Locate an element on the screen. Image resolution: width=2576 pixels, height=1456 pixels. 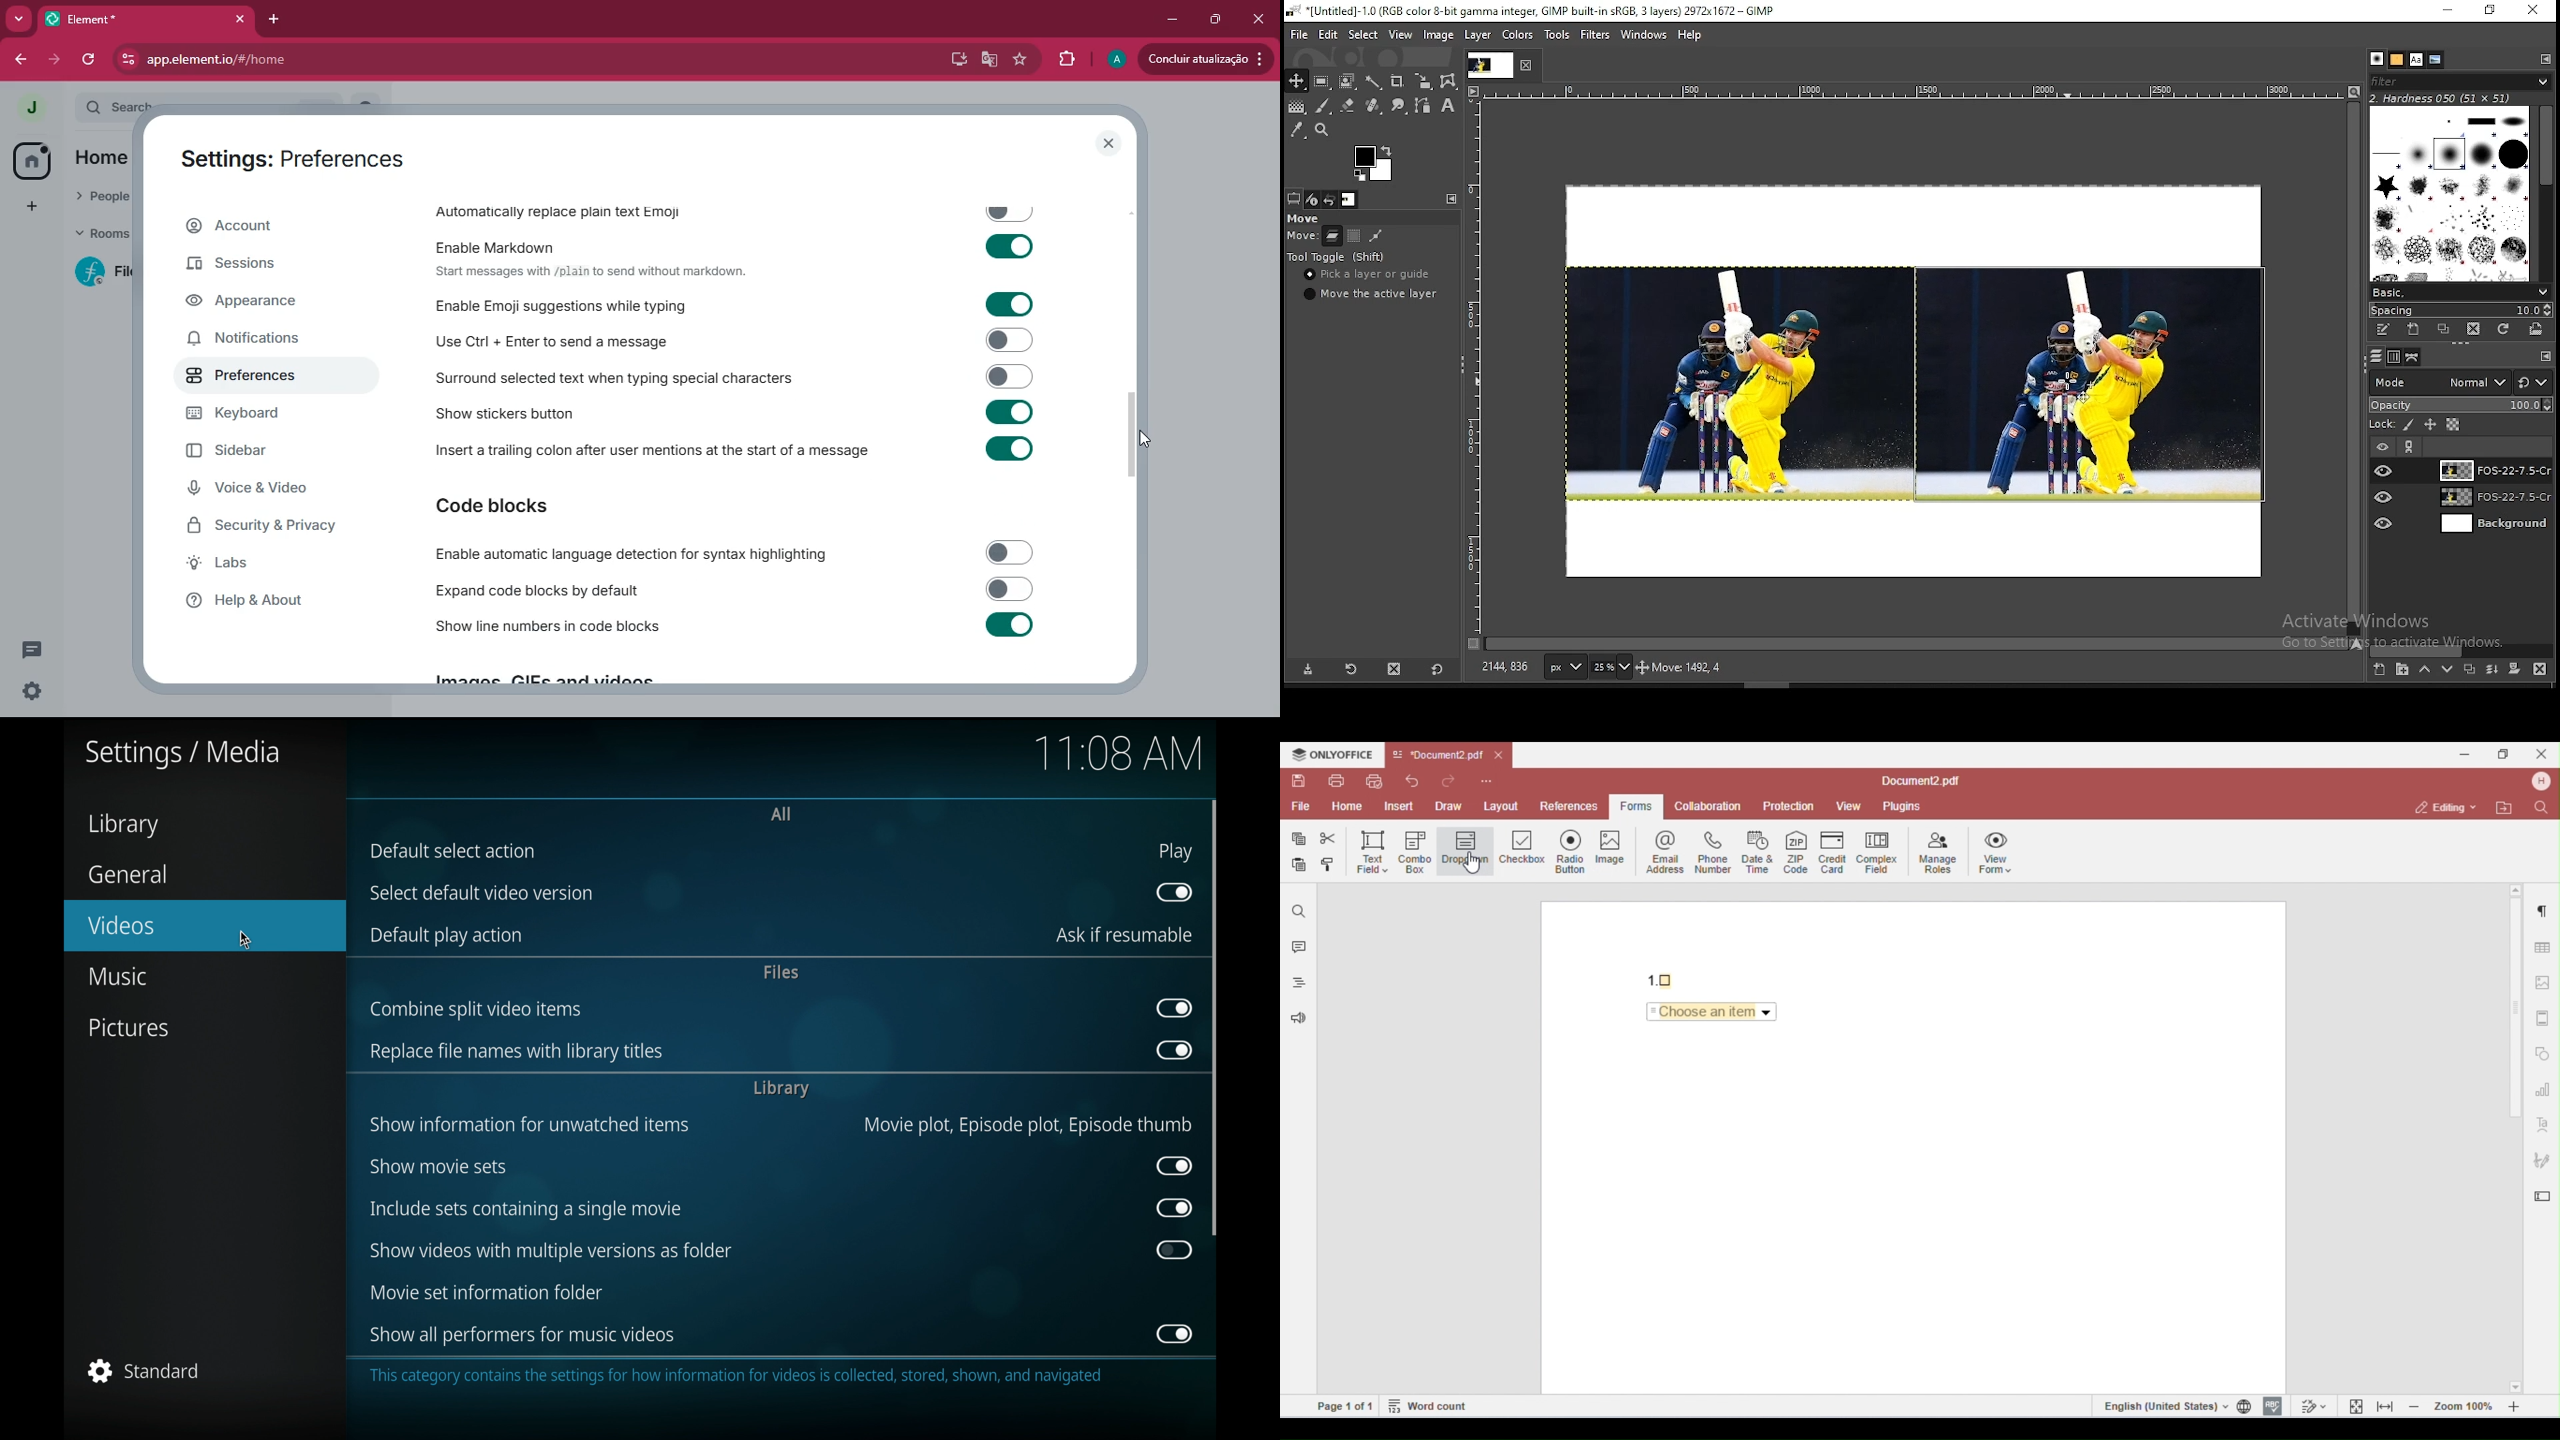
layer visibility on/off is located at coordinates (2384, 470).